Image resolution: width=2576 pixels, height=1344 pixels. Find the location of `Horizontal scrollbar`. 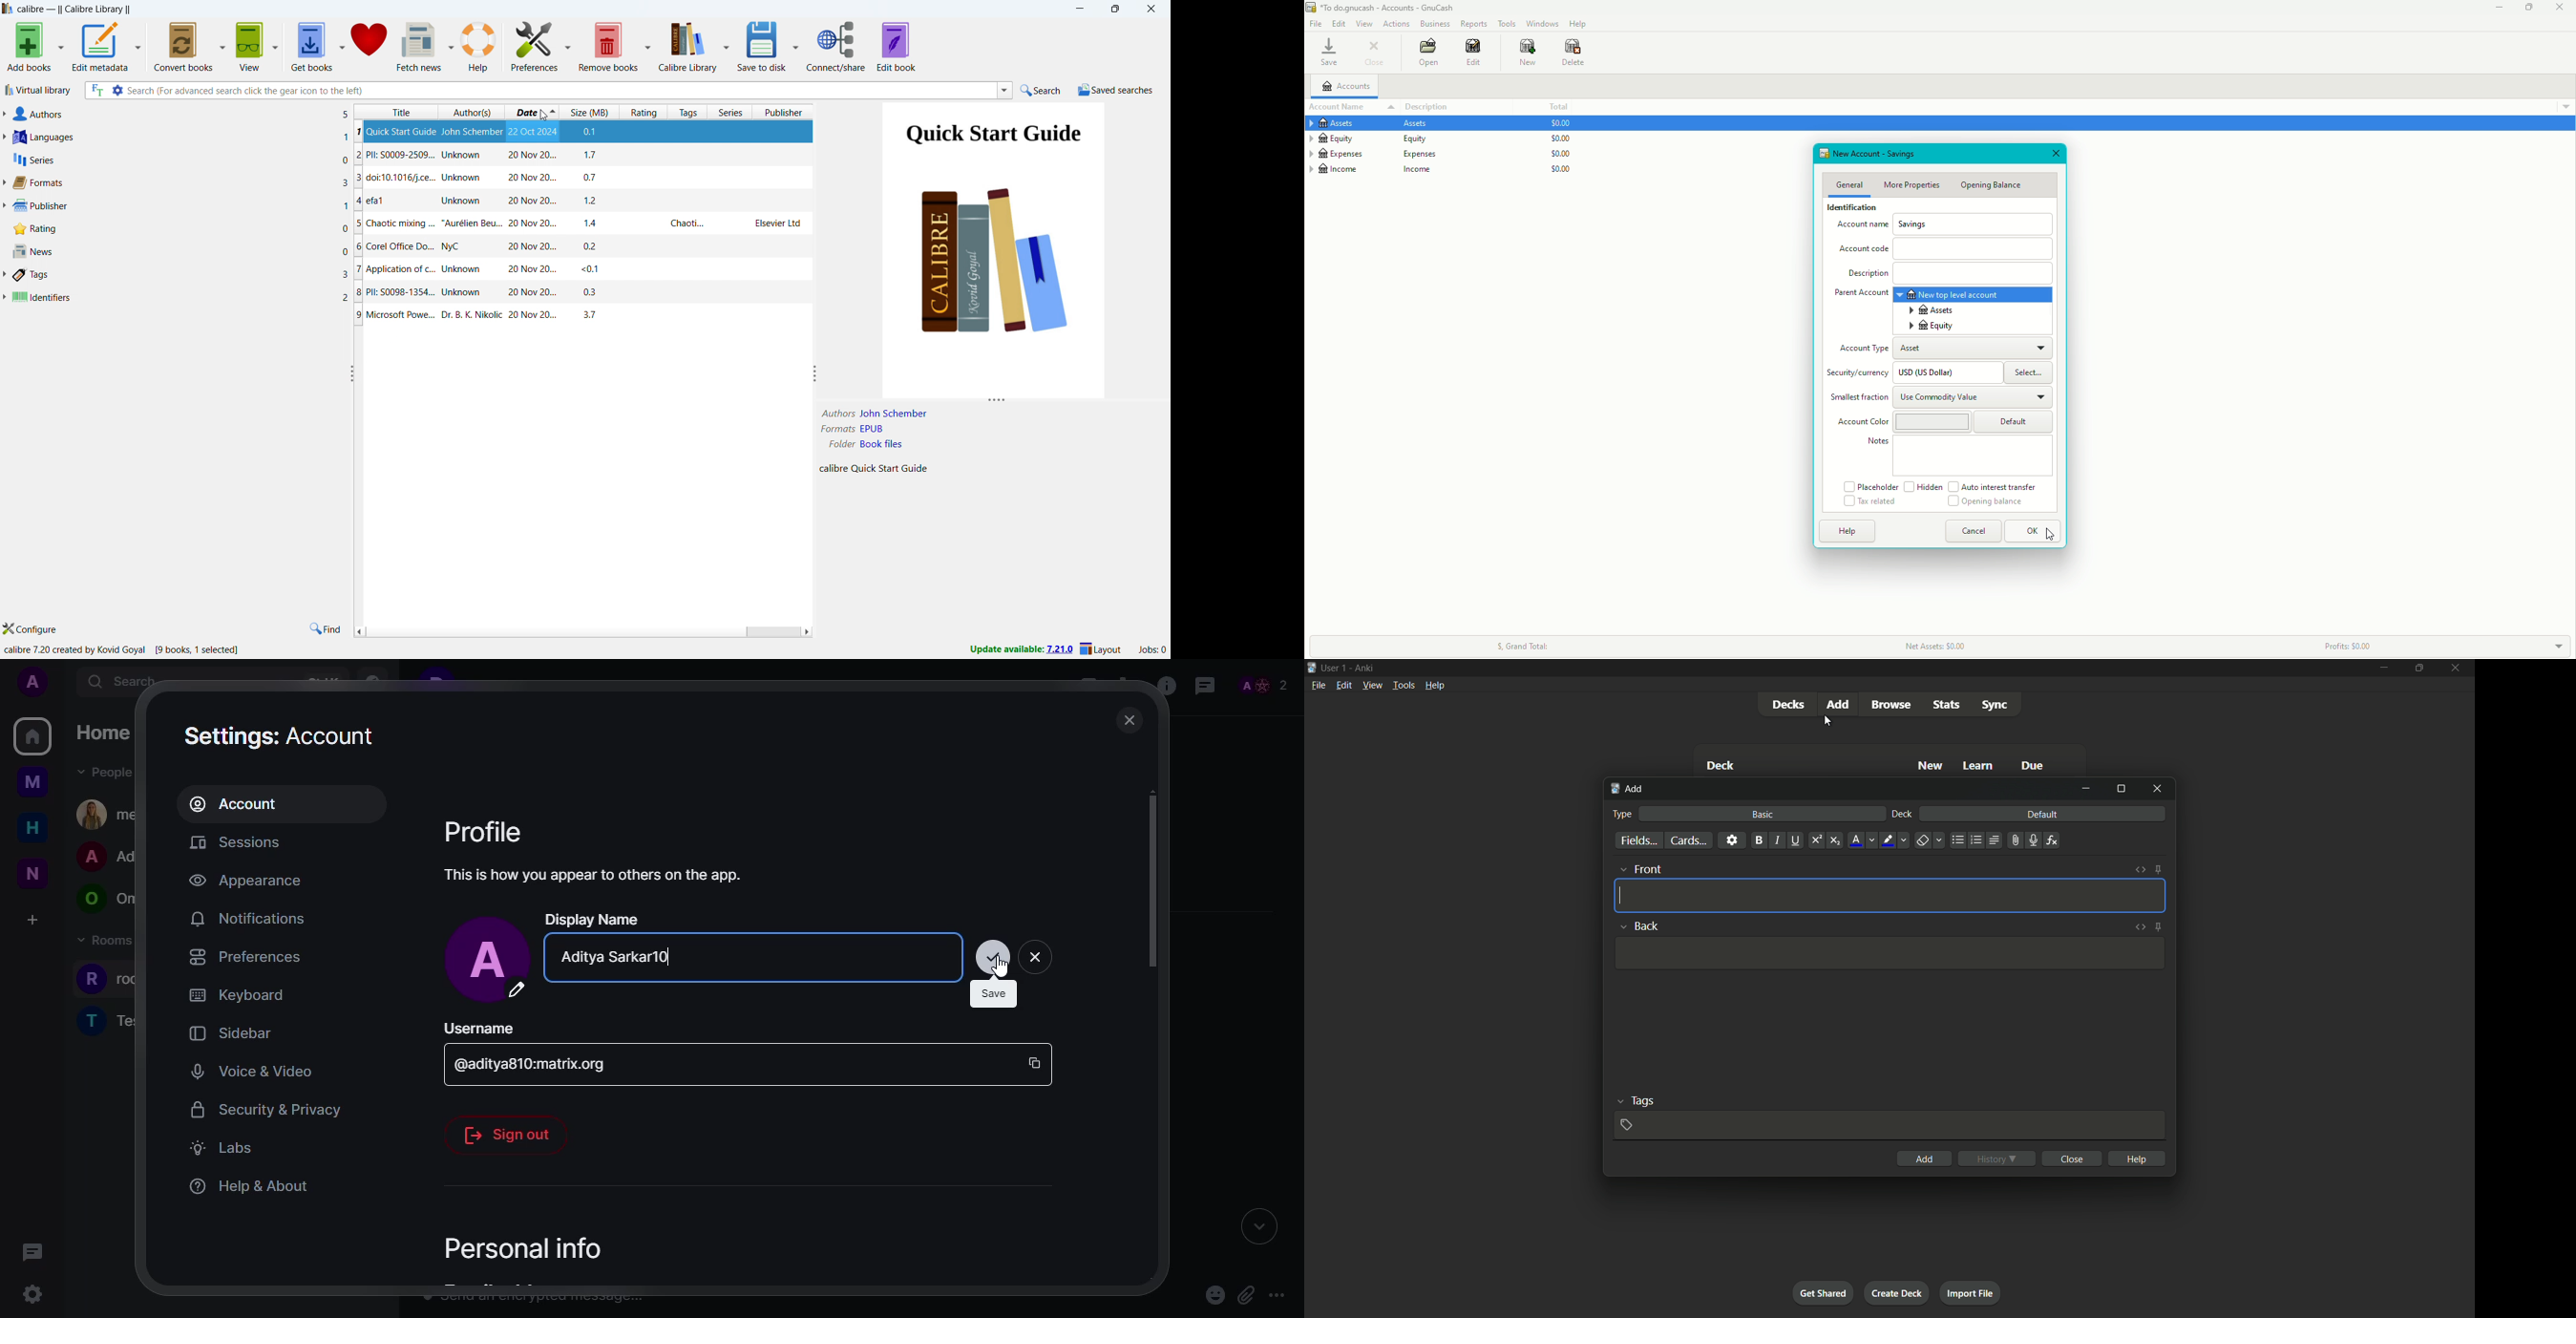

Horizontal scrollbar is located at coordinates (772, 633).